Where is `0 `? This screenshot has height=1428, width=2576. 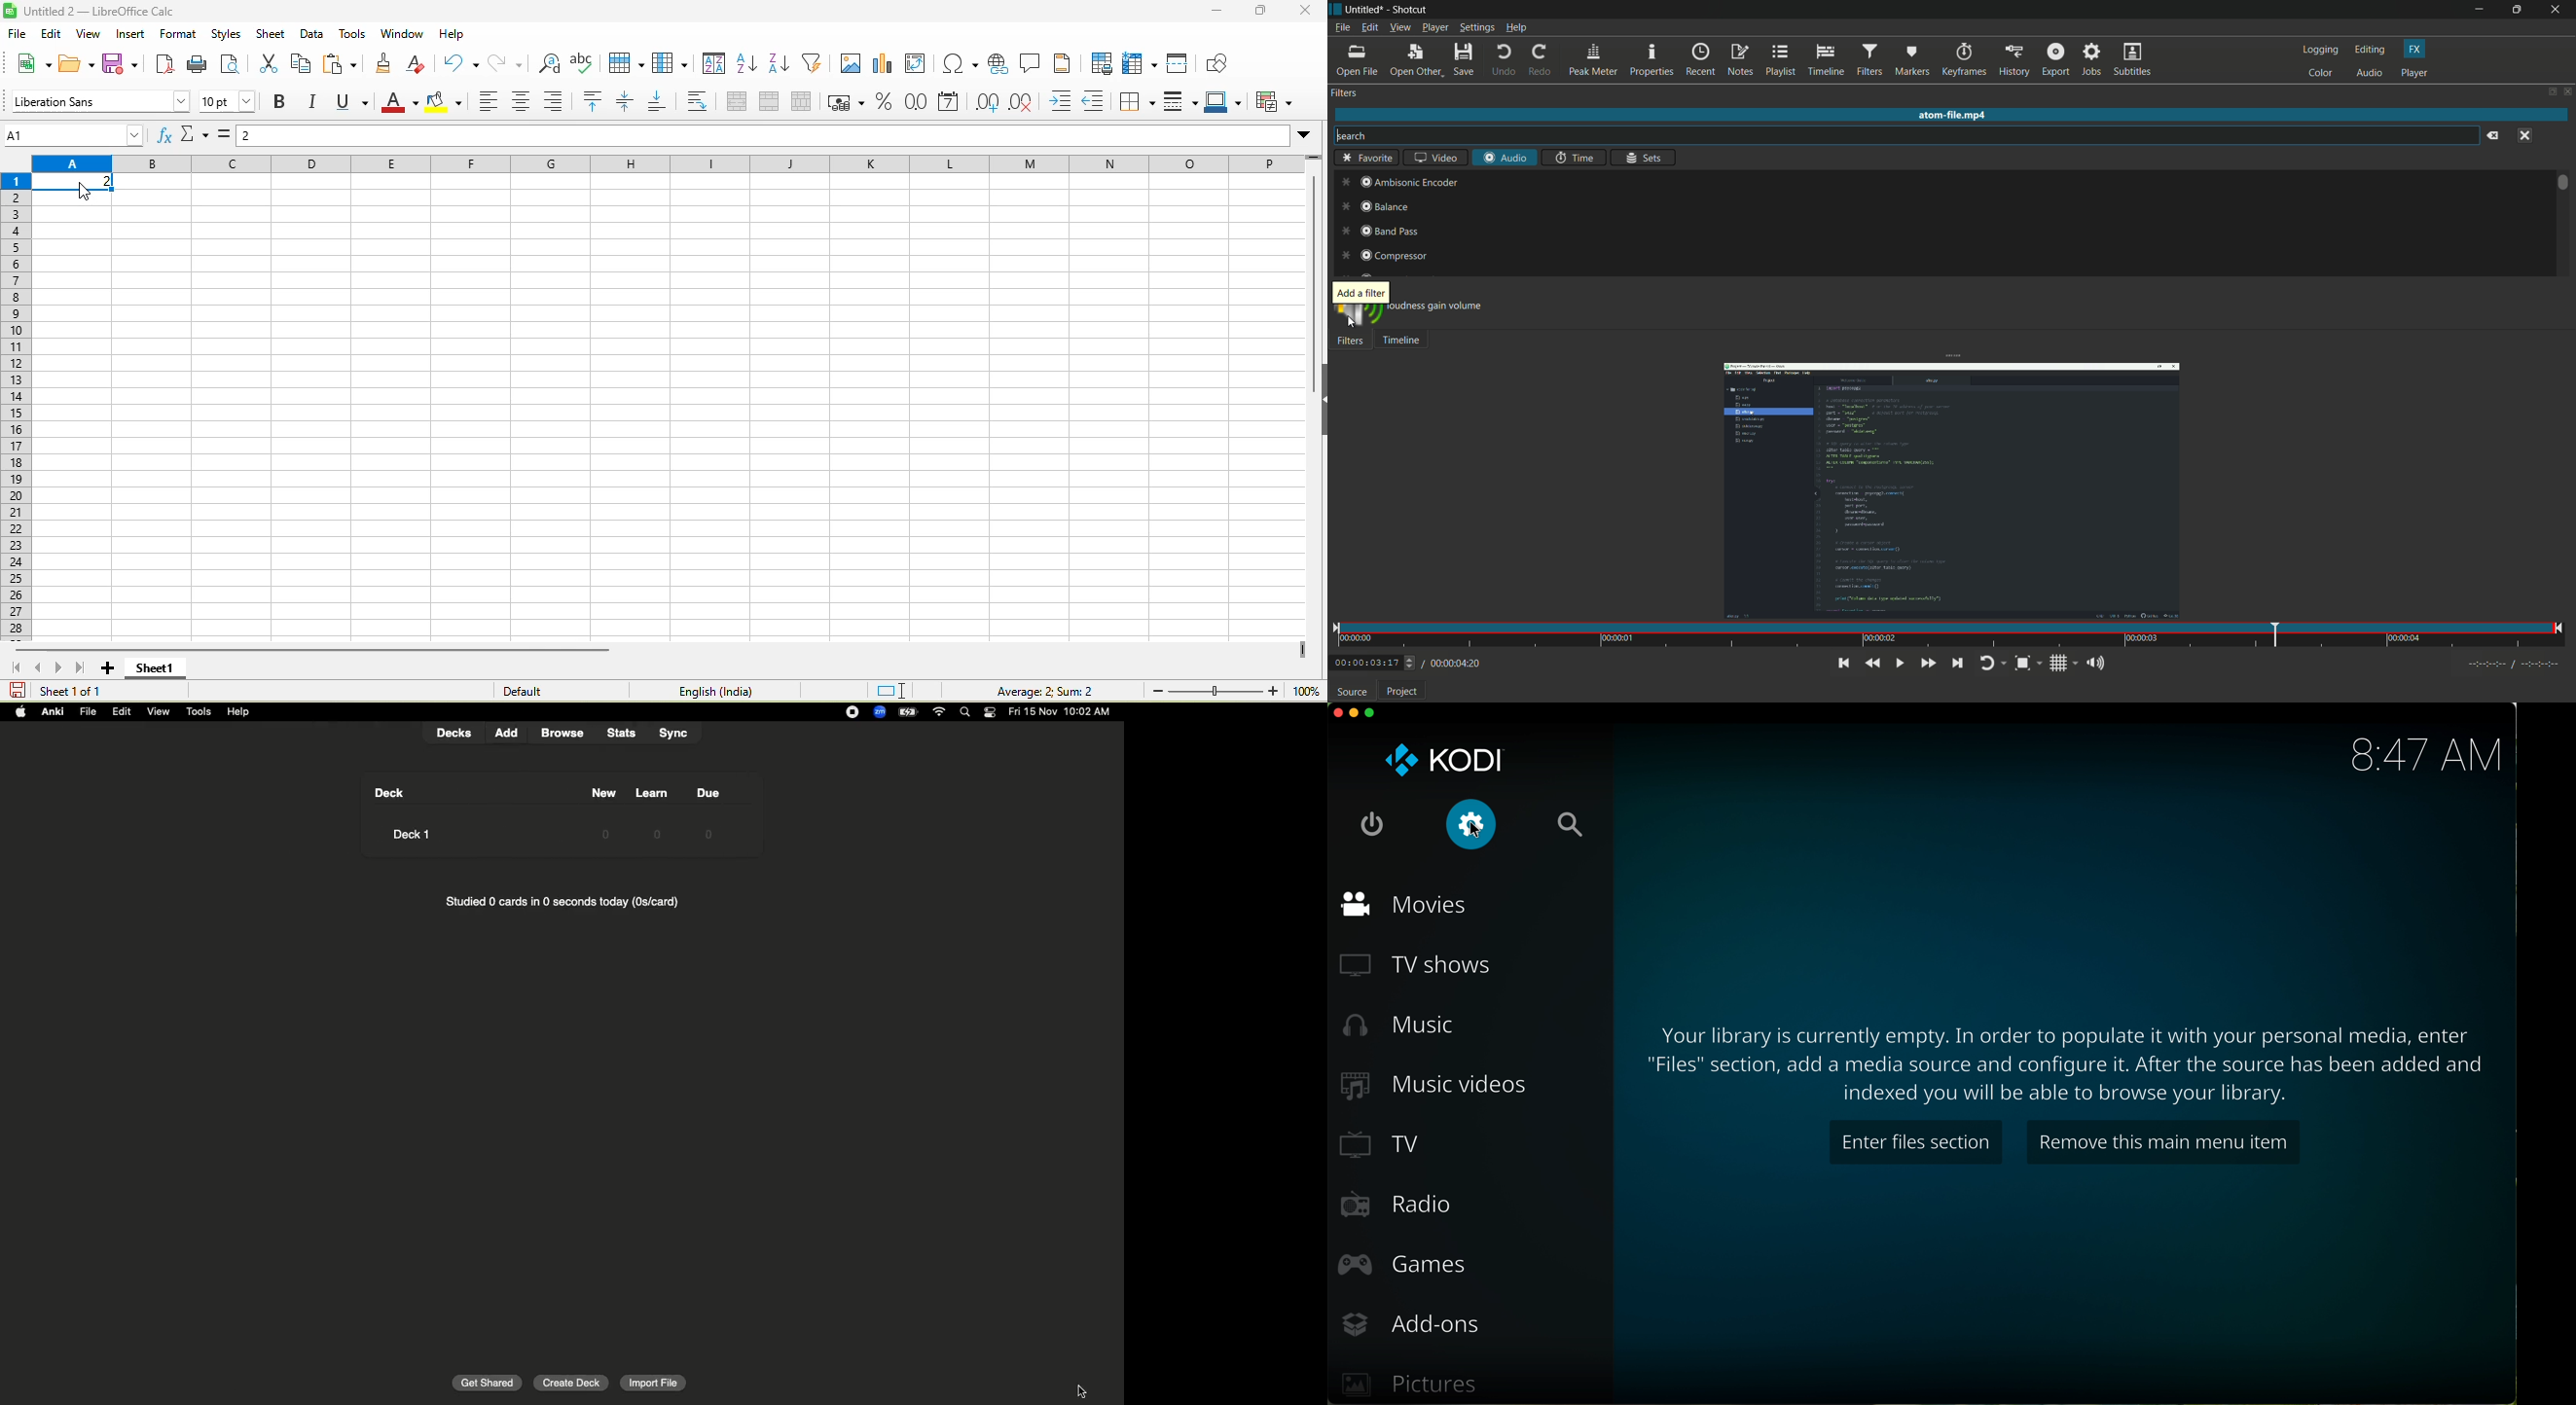
0  is located at coordinates (648, 833).